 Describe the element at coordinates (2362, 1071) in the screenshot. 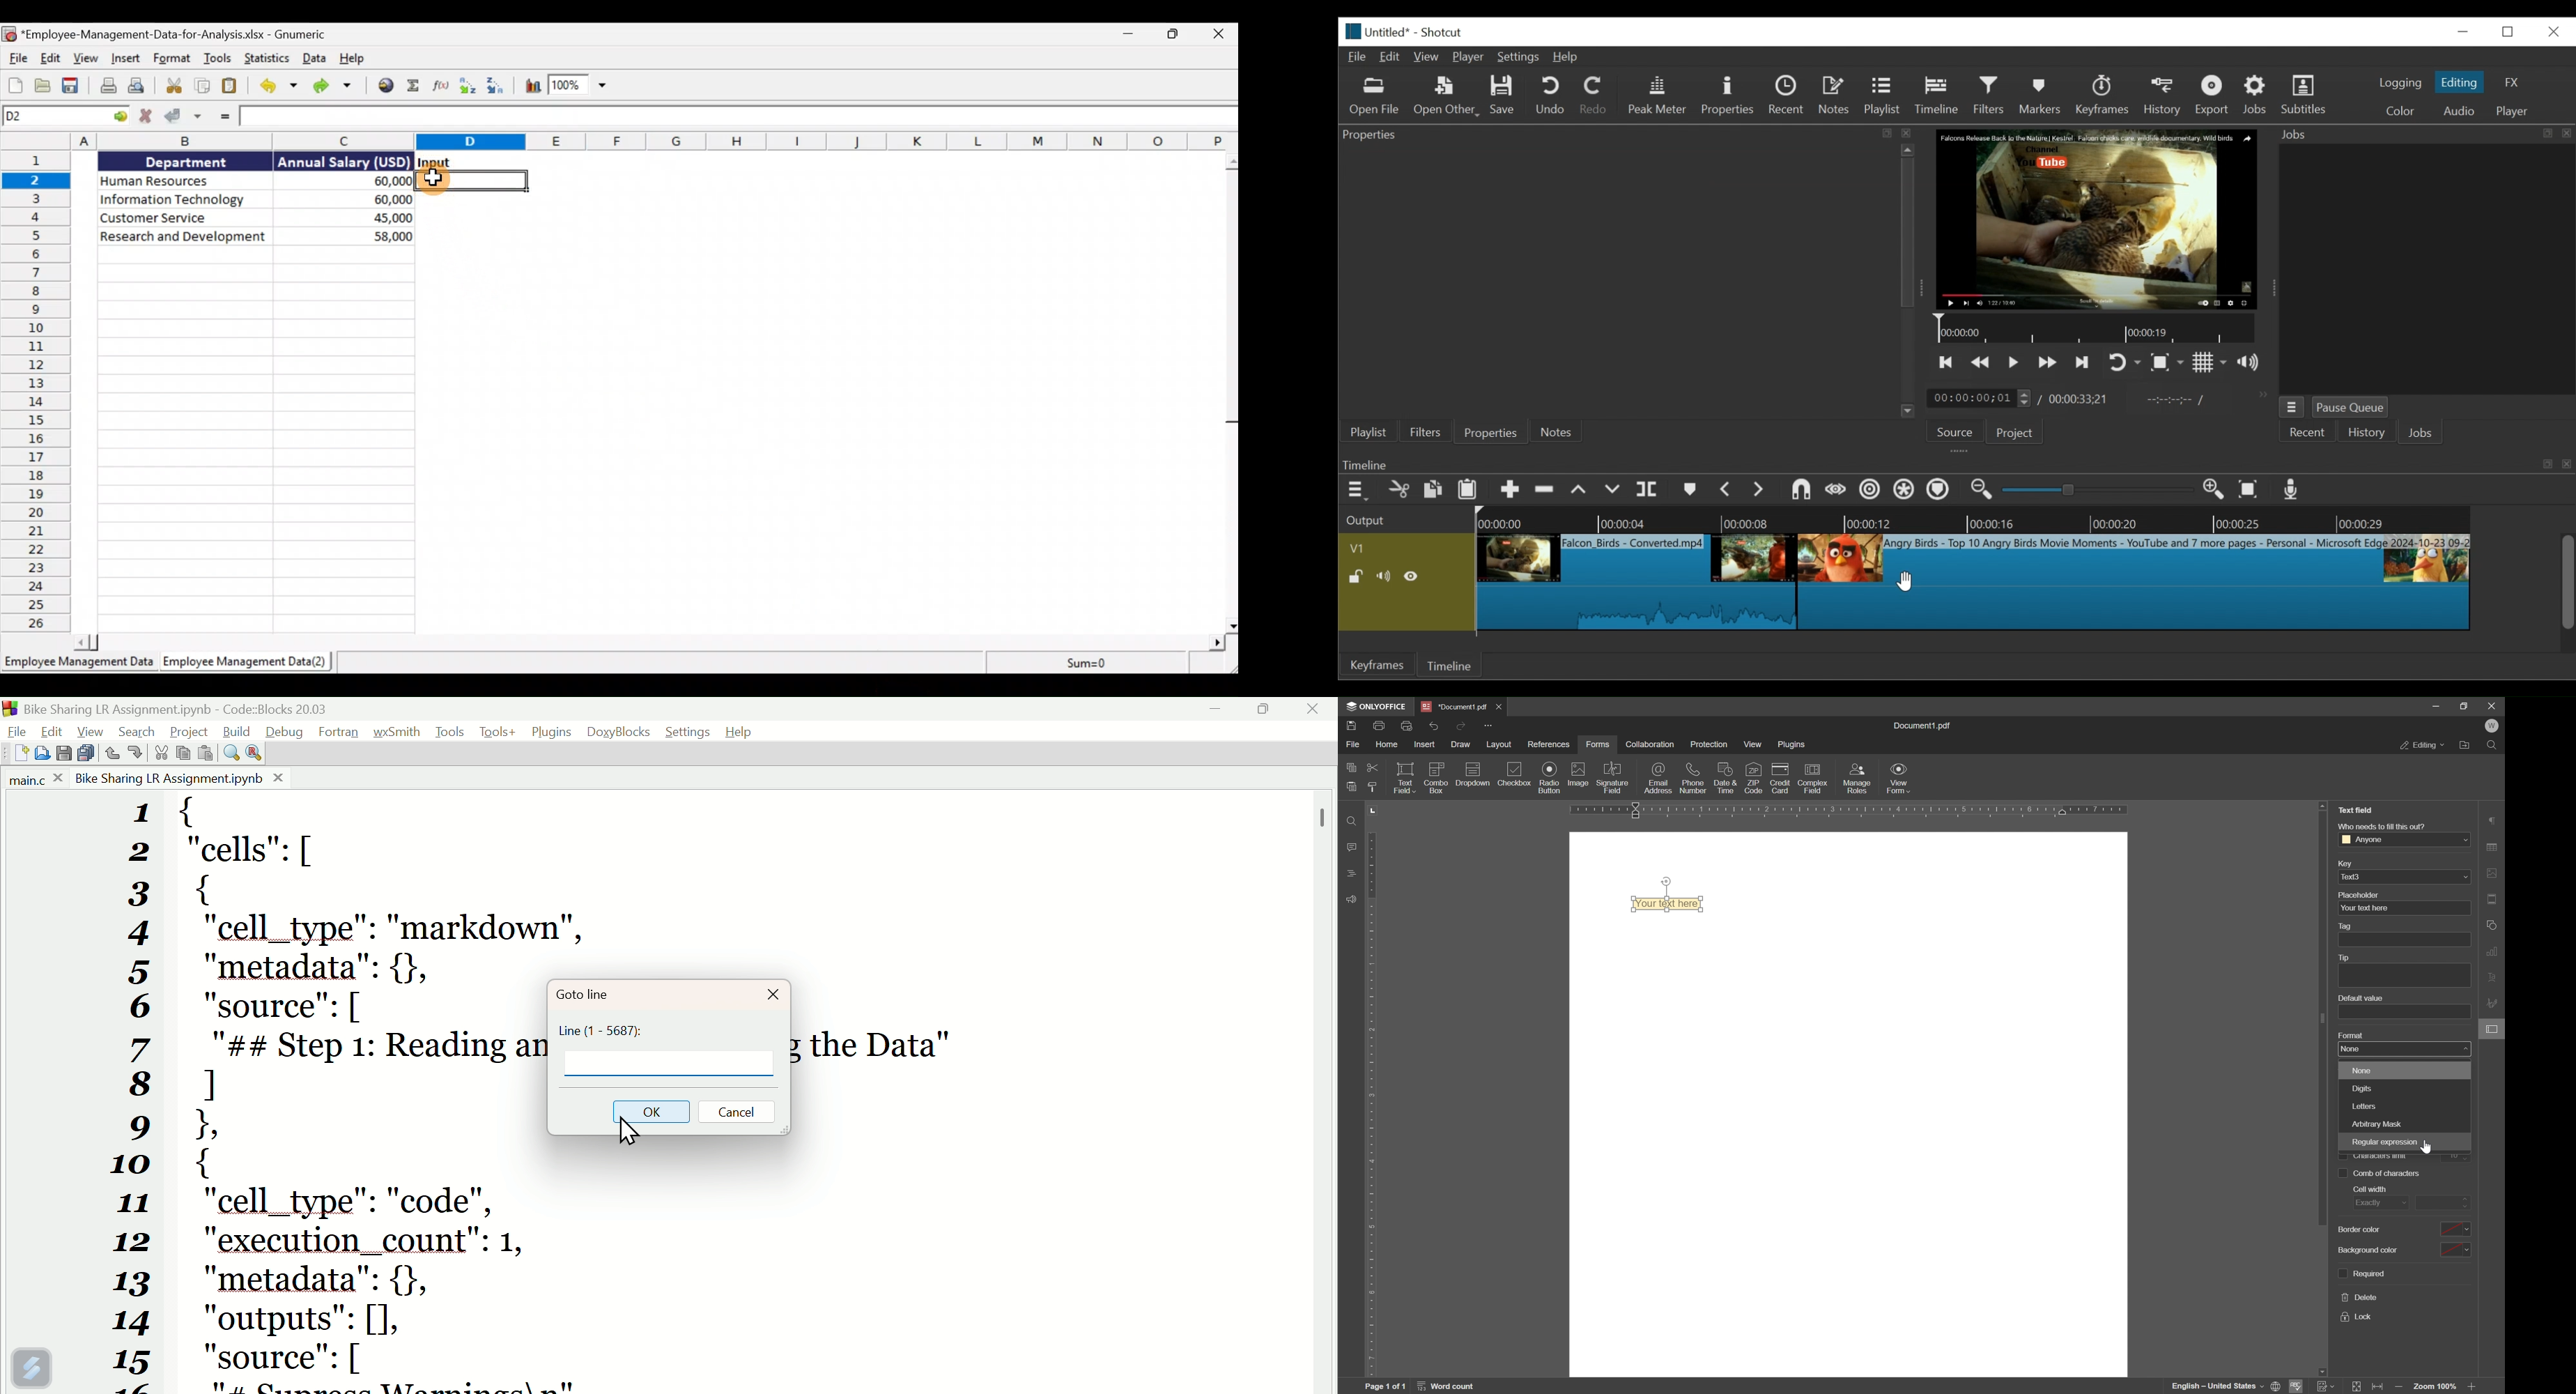

I see `none` at that location.